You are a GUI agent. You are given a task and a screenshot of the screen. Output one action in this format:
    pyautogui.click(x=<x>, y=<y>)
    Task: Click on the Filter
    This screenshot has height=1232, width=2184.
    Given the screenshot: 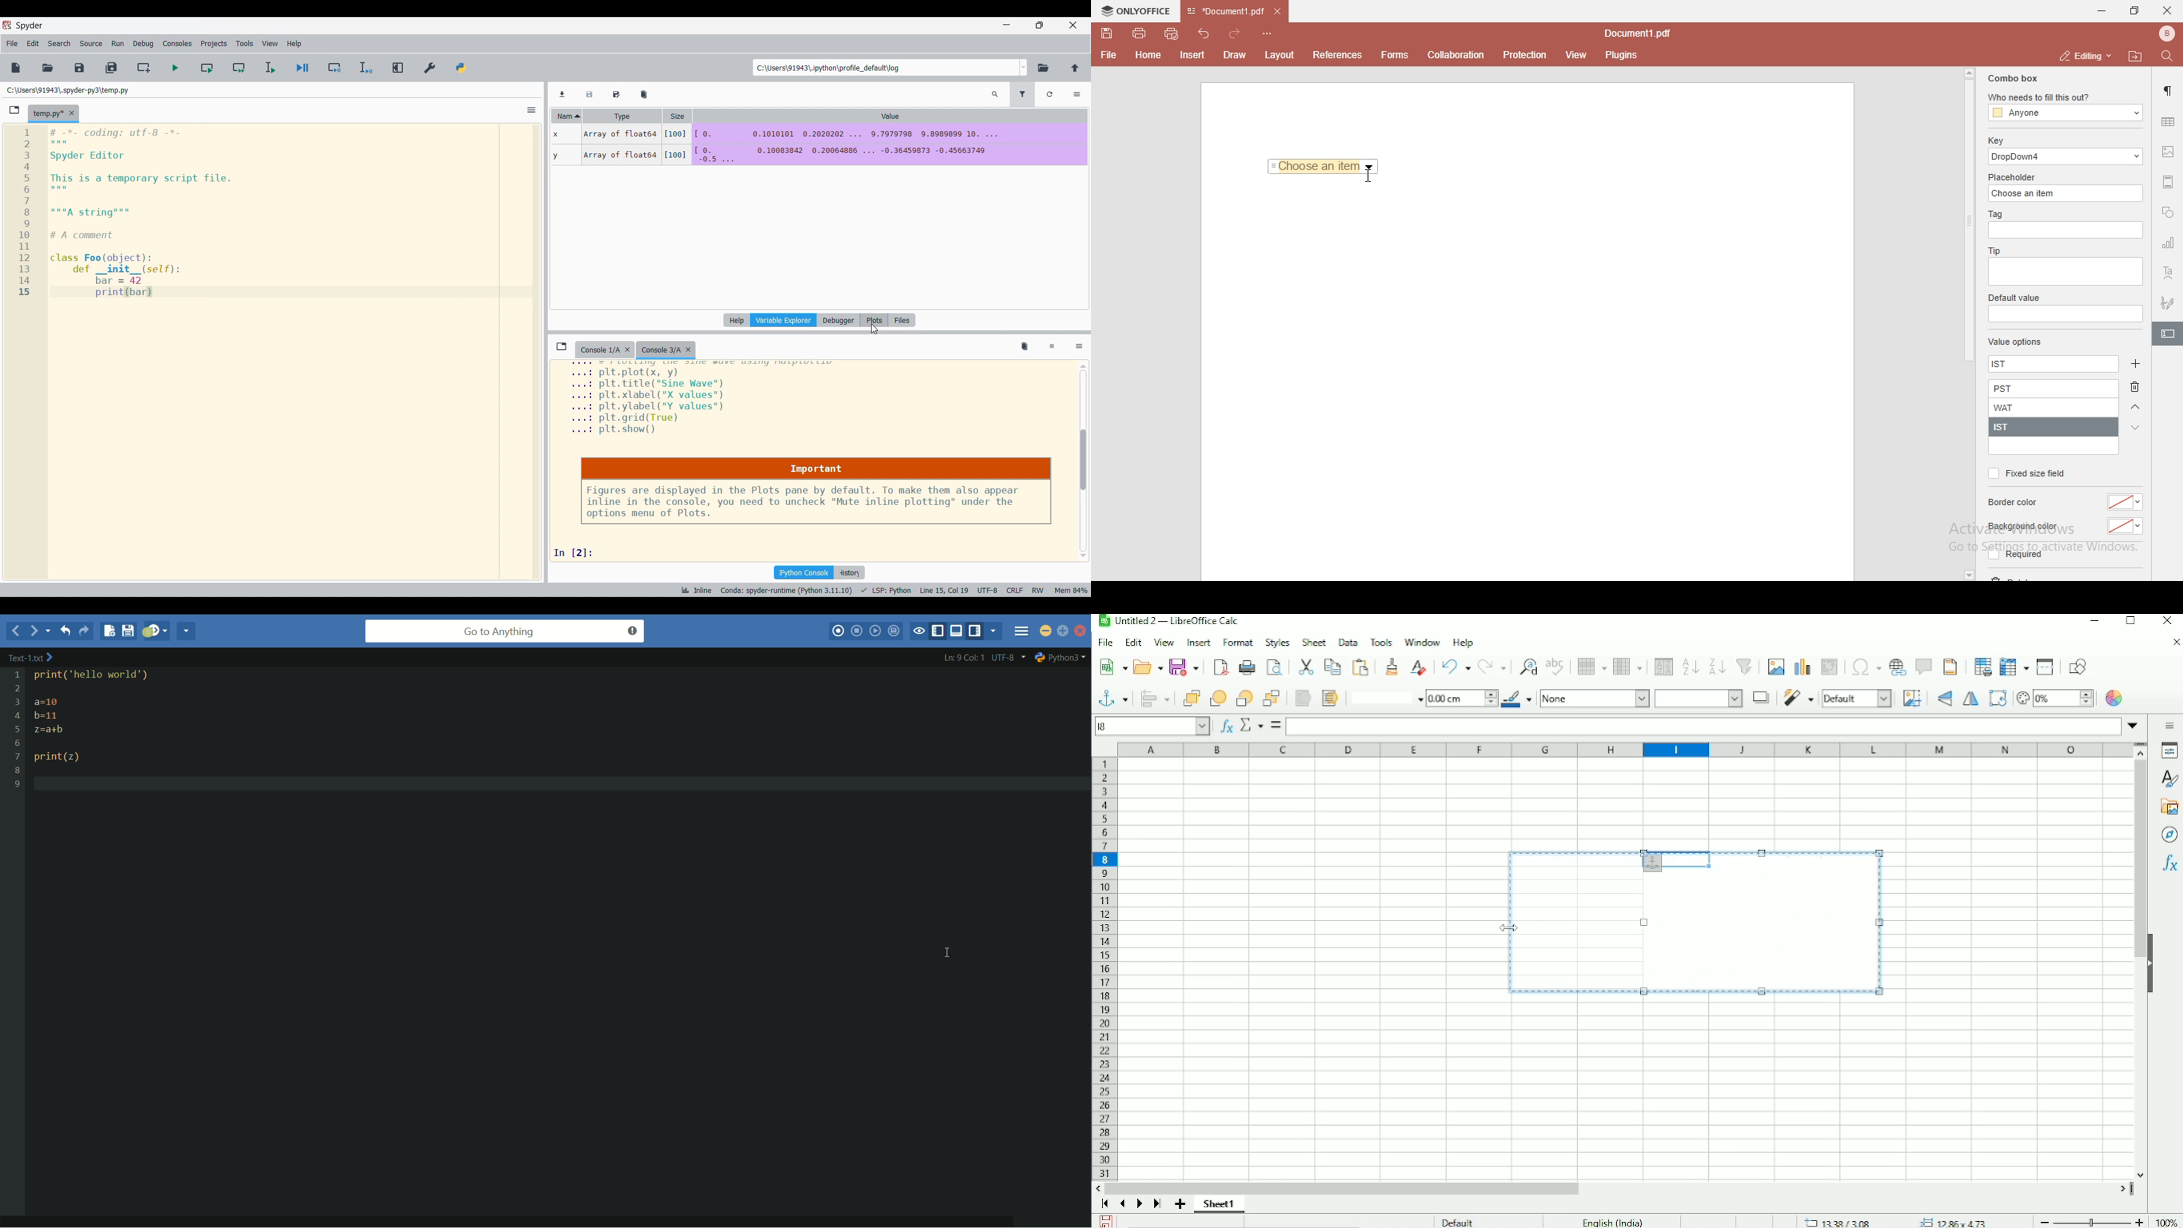 What is the action you would take?
    pyautogui.click(x=1798, y=698)
    